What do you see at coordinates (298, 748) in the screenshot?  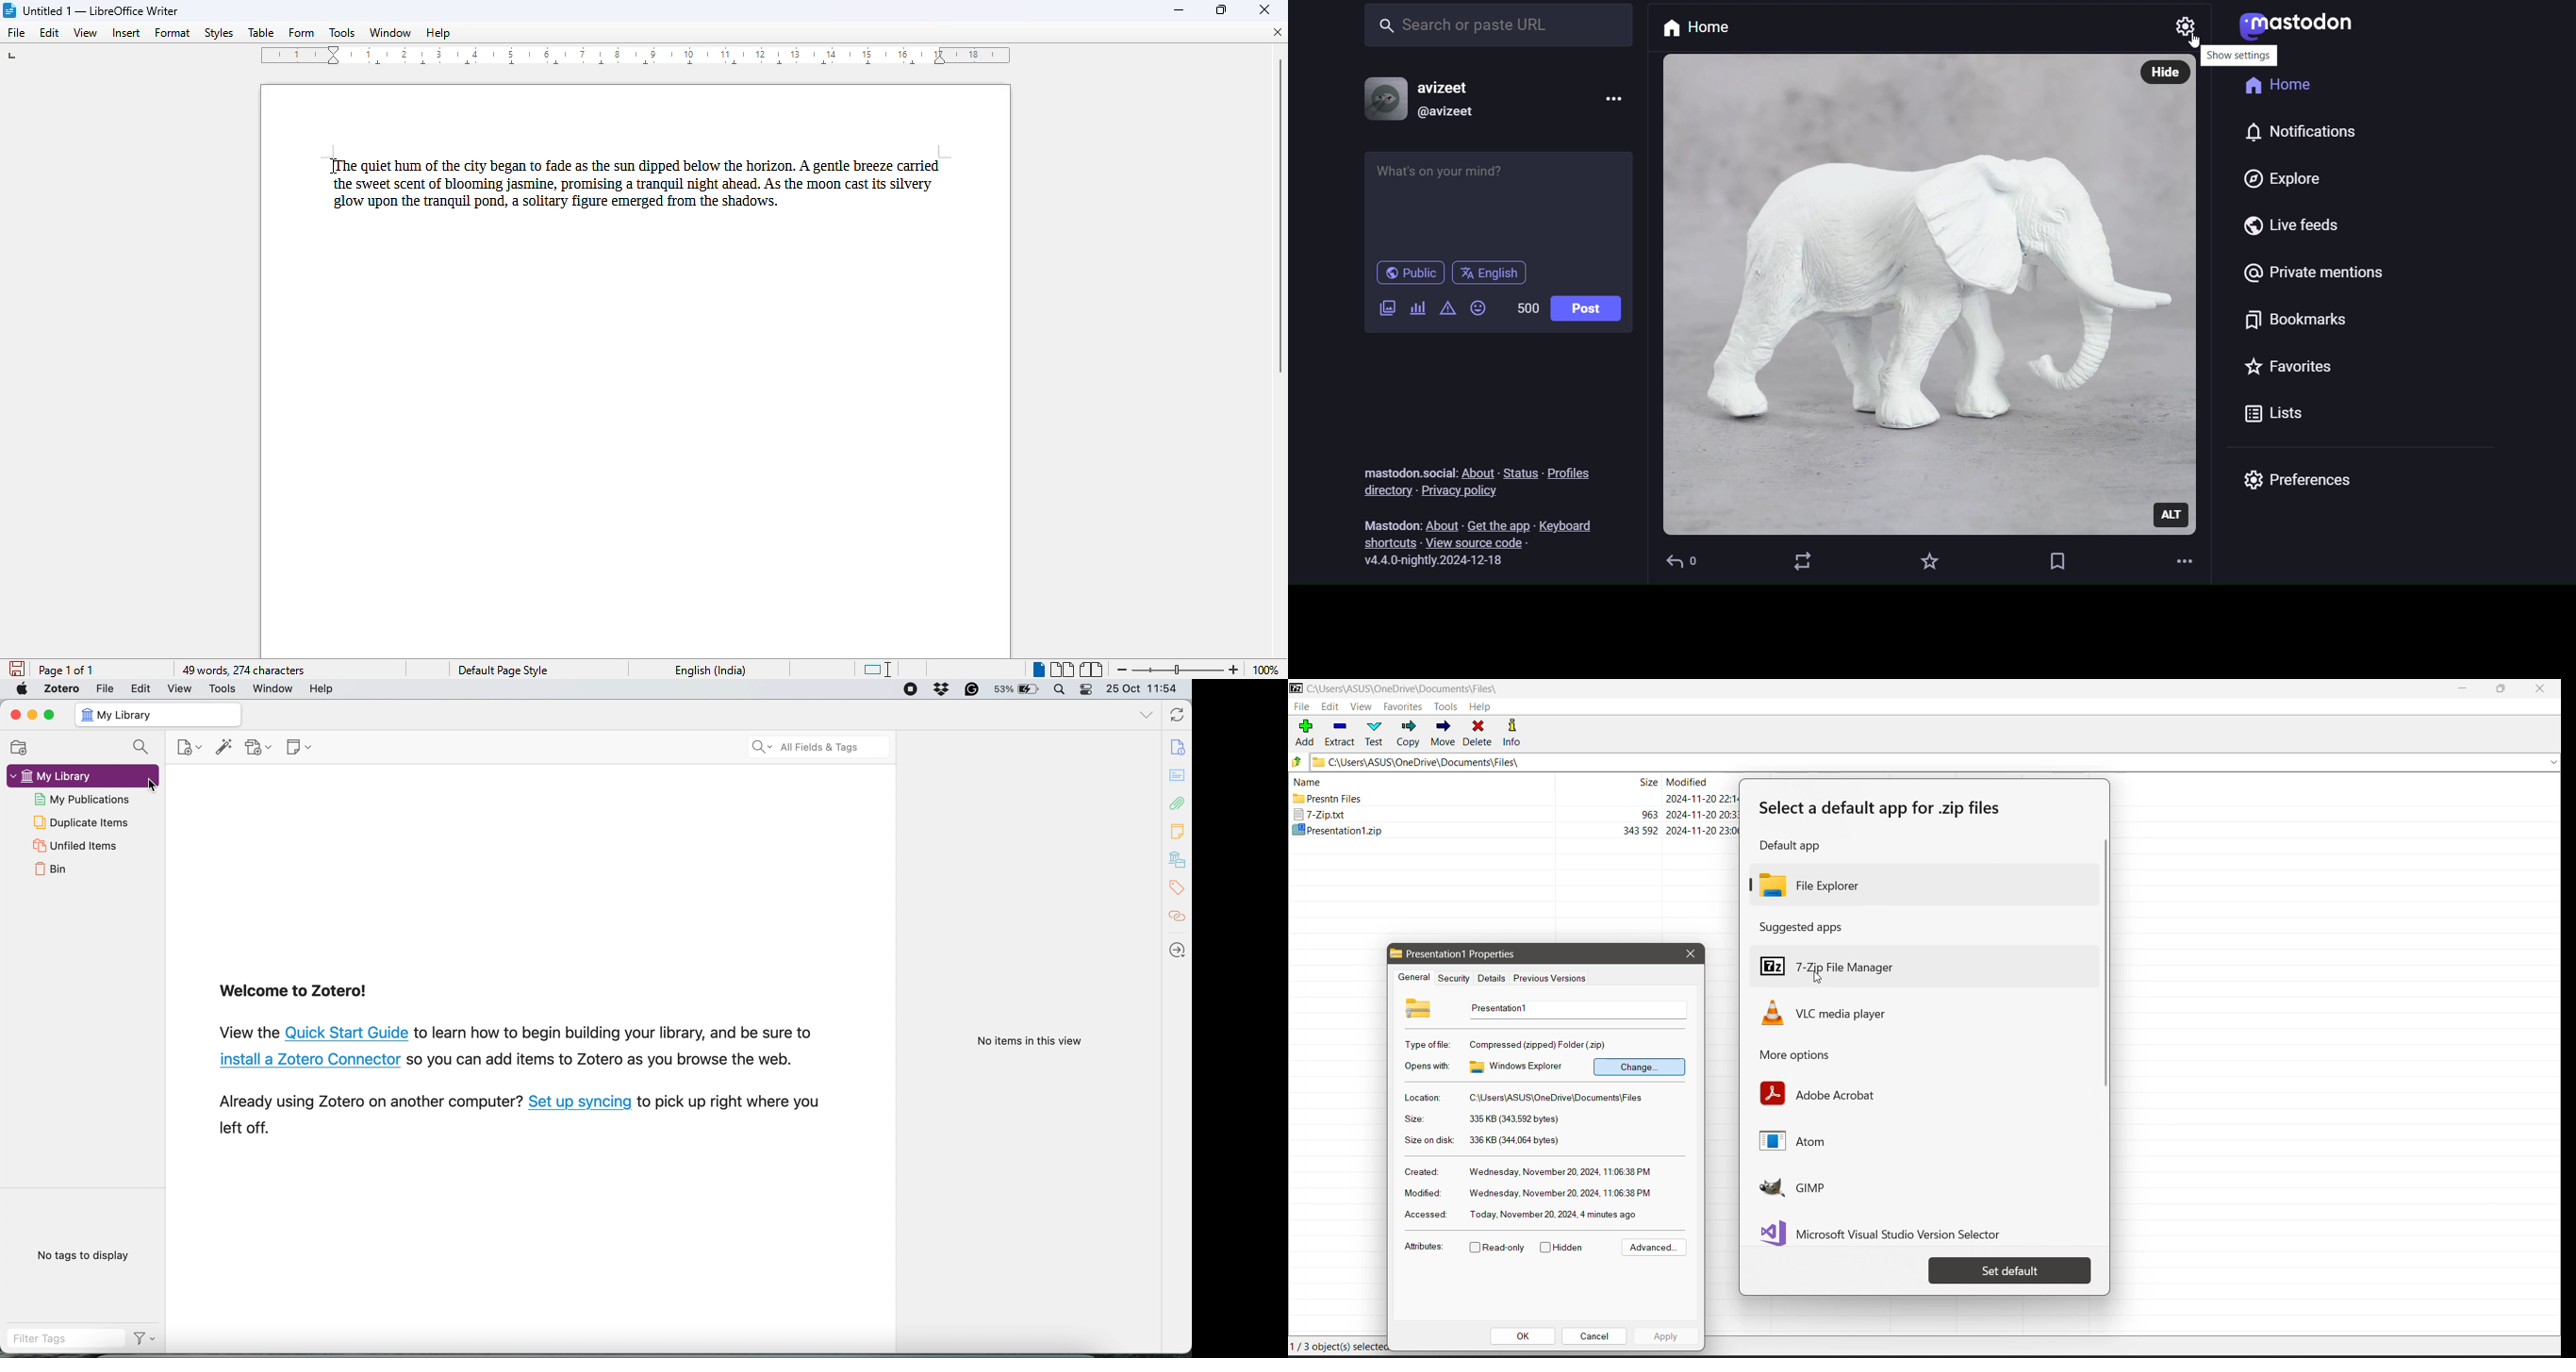 I see `new note` at bounding box center [298, 748].